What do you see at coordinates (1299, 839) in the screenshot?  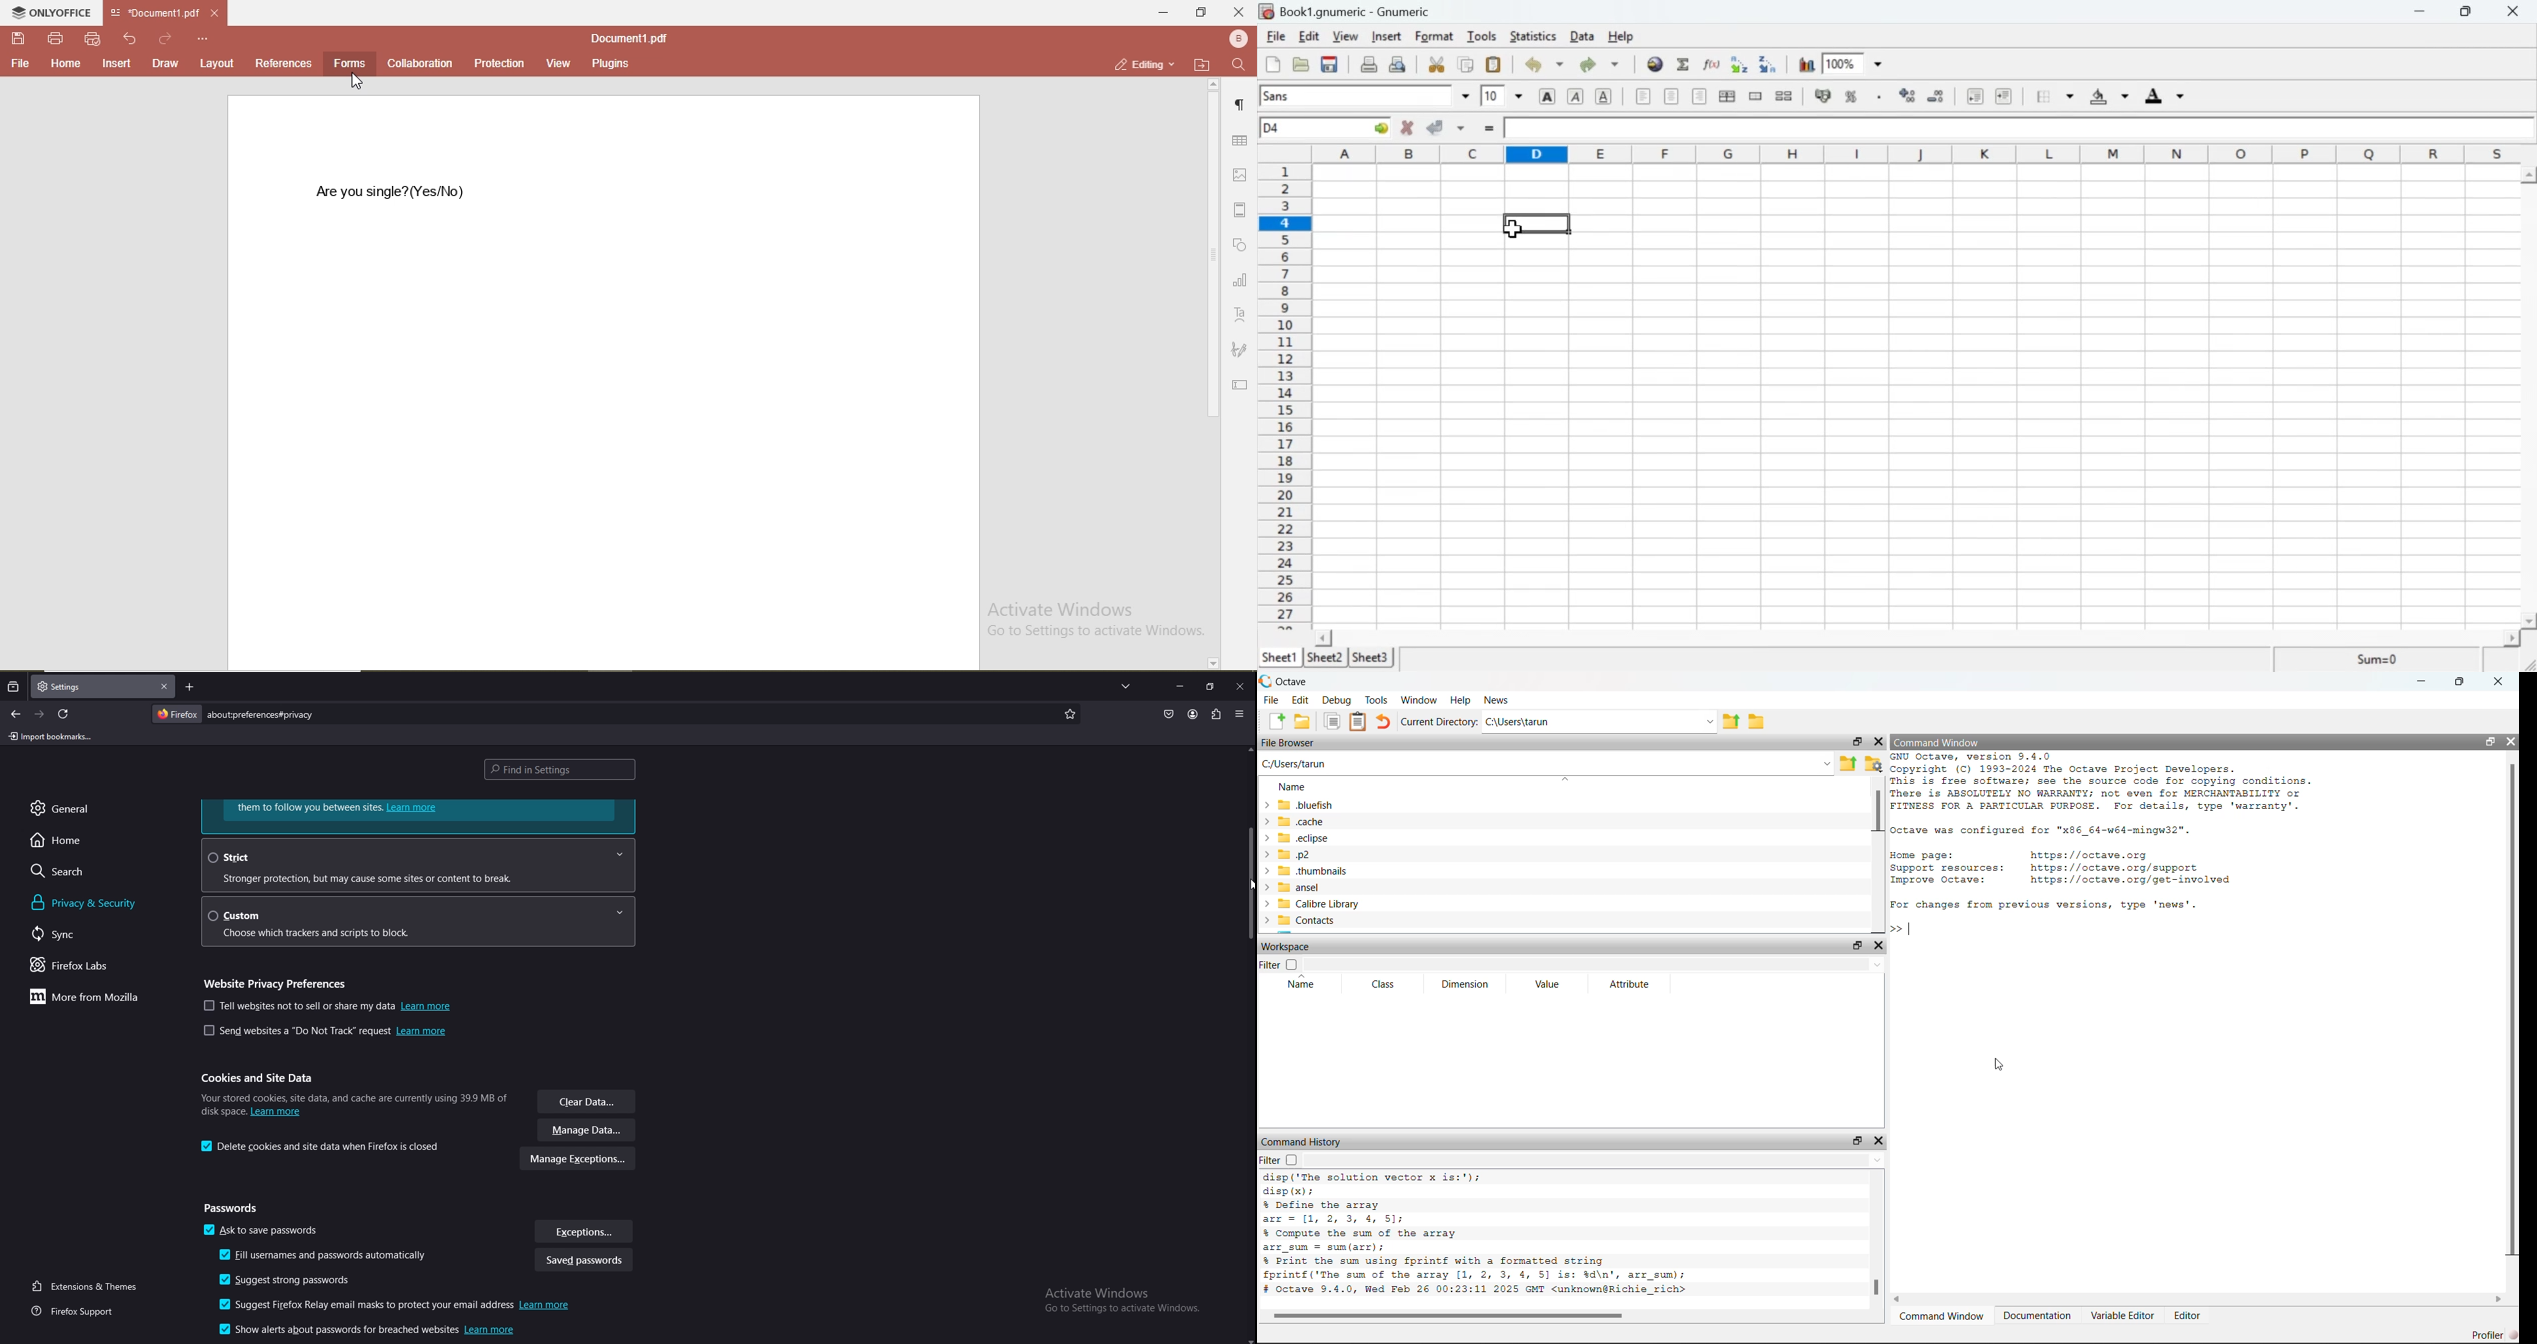 I see `eclipse` at bounding box center [1299, 839].